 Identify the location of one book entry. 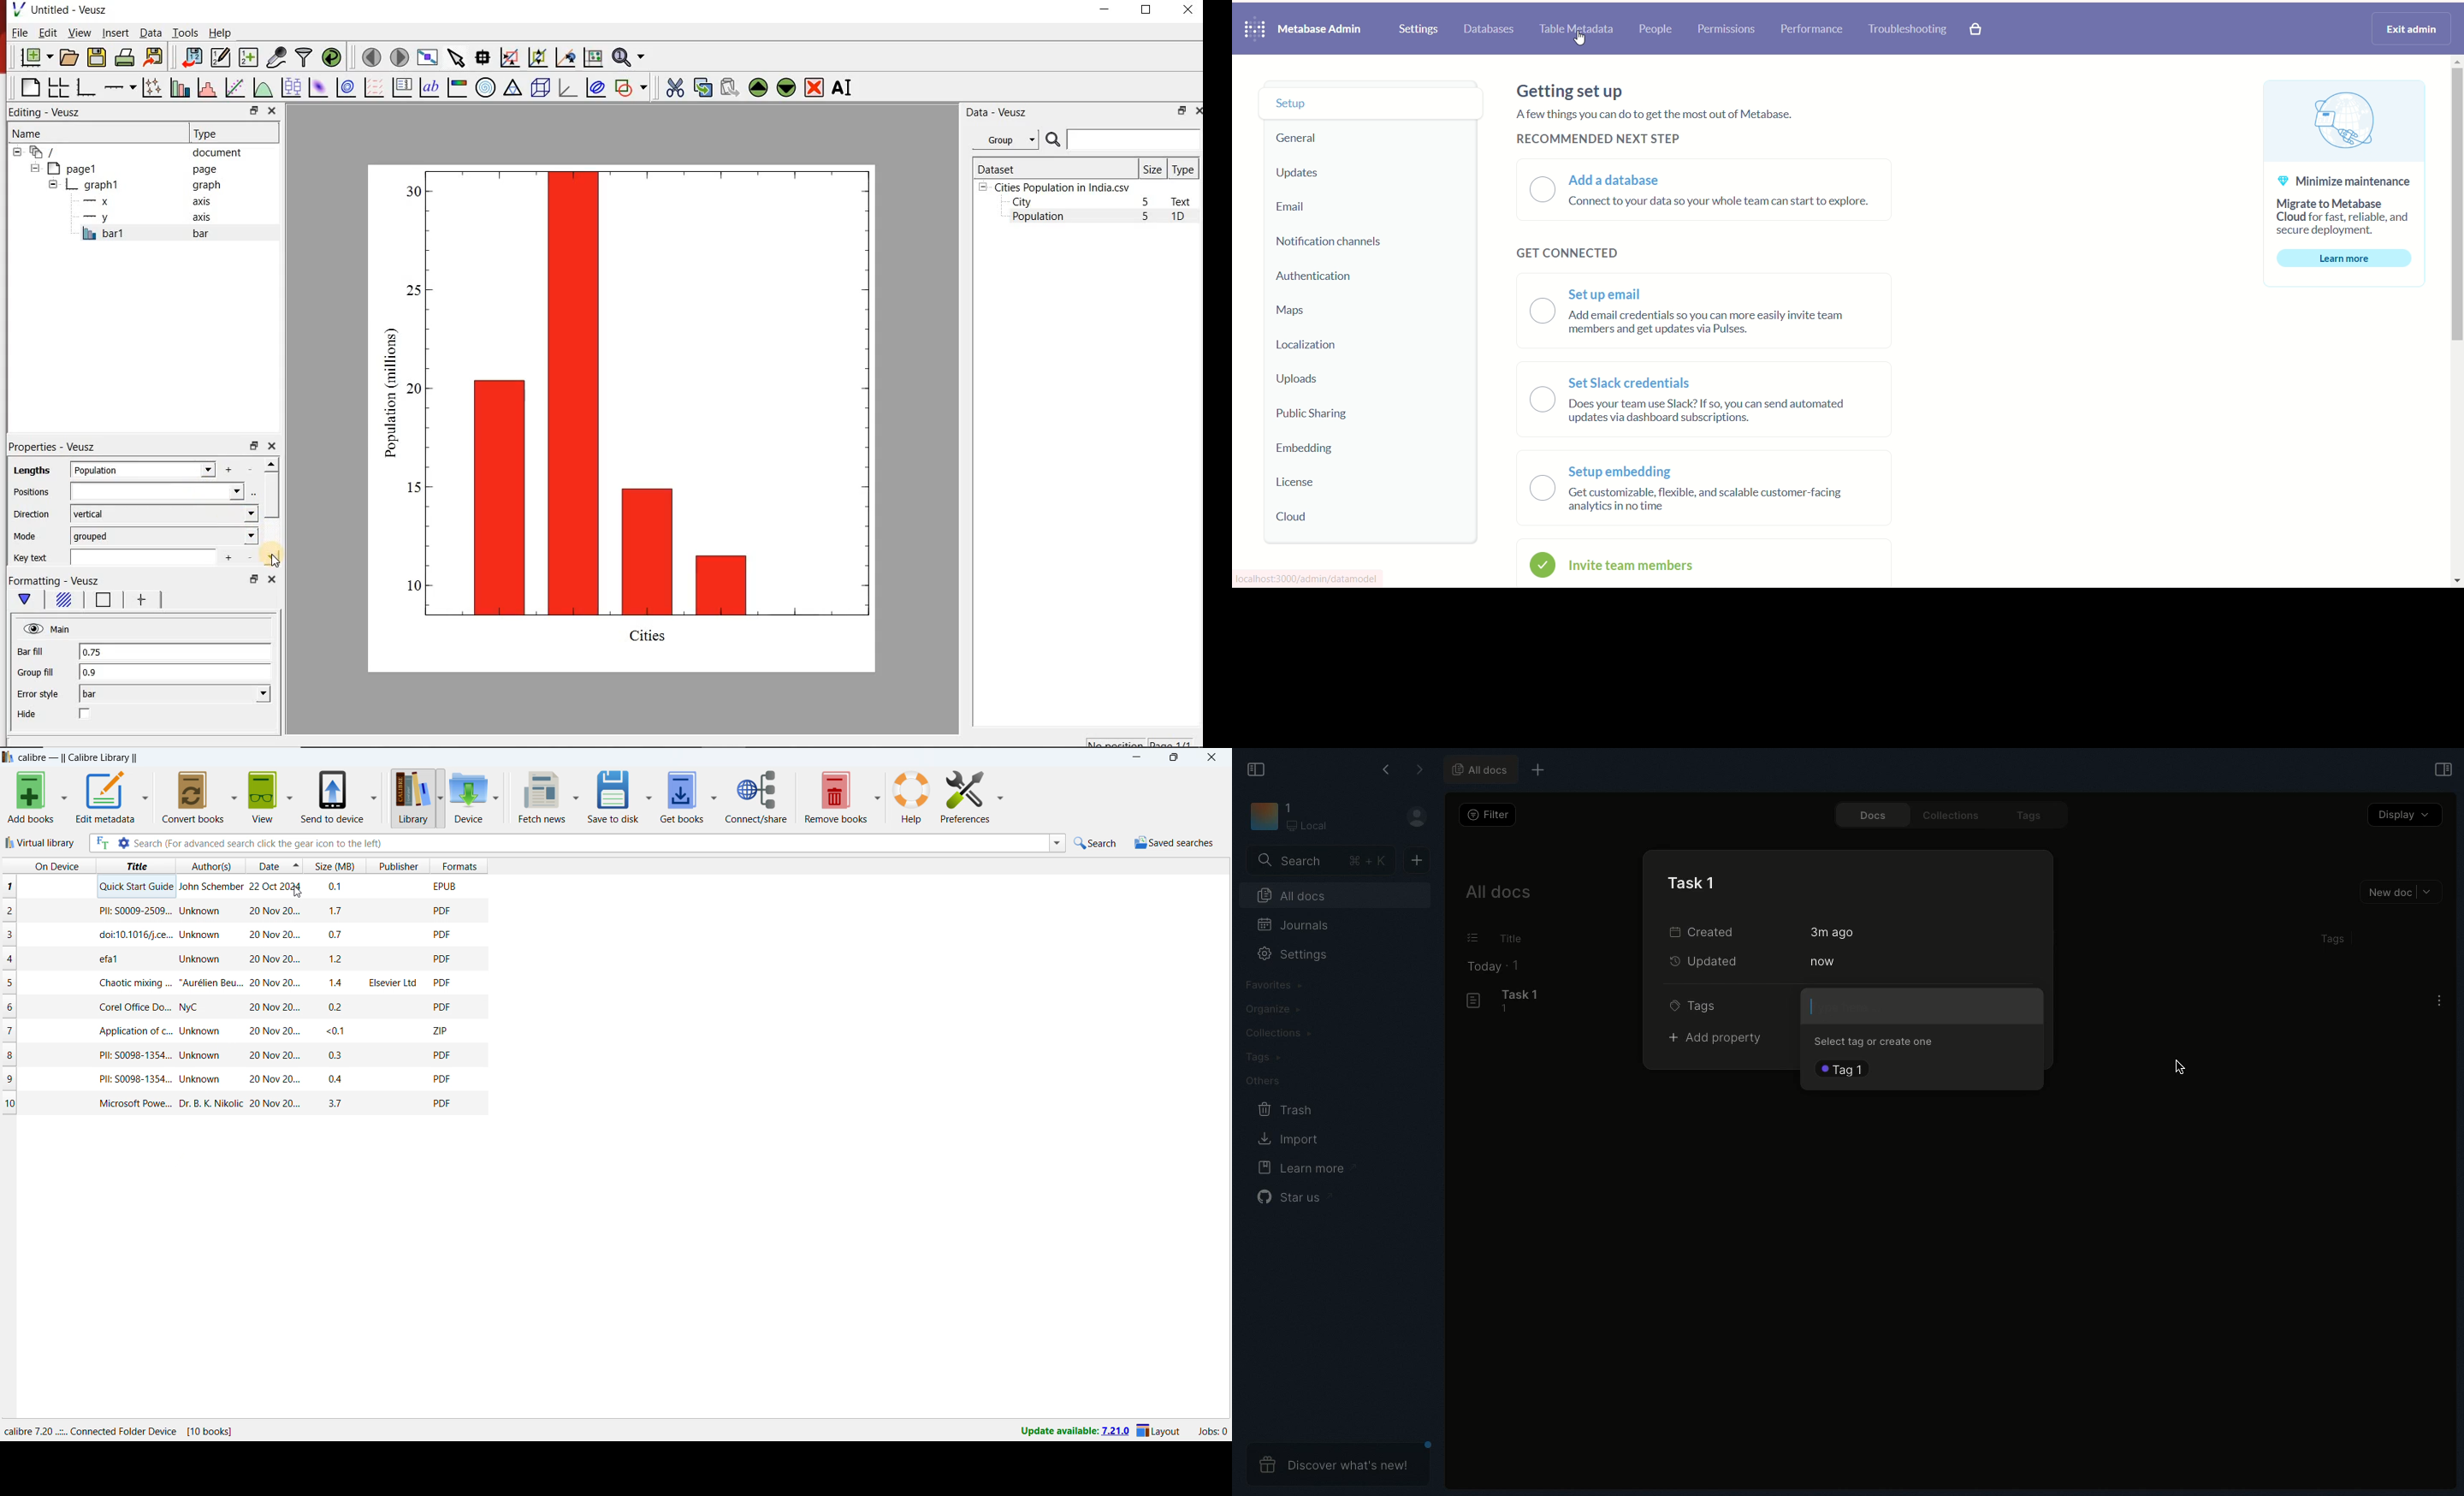
(246, 1103).